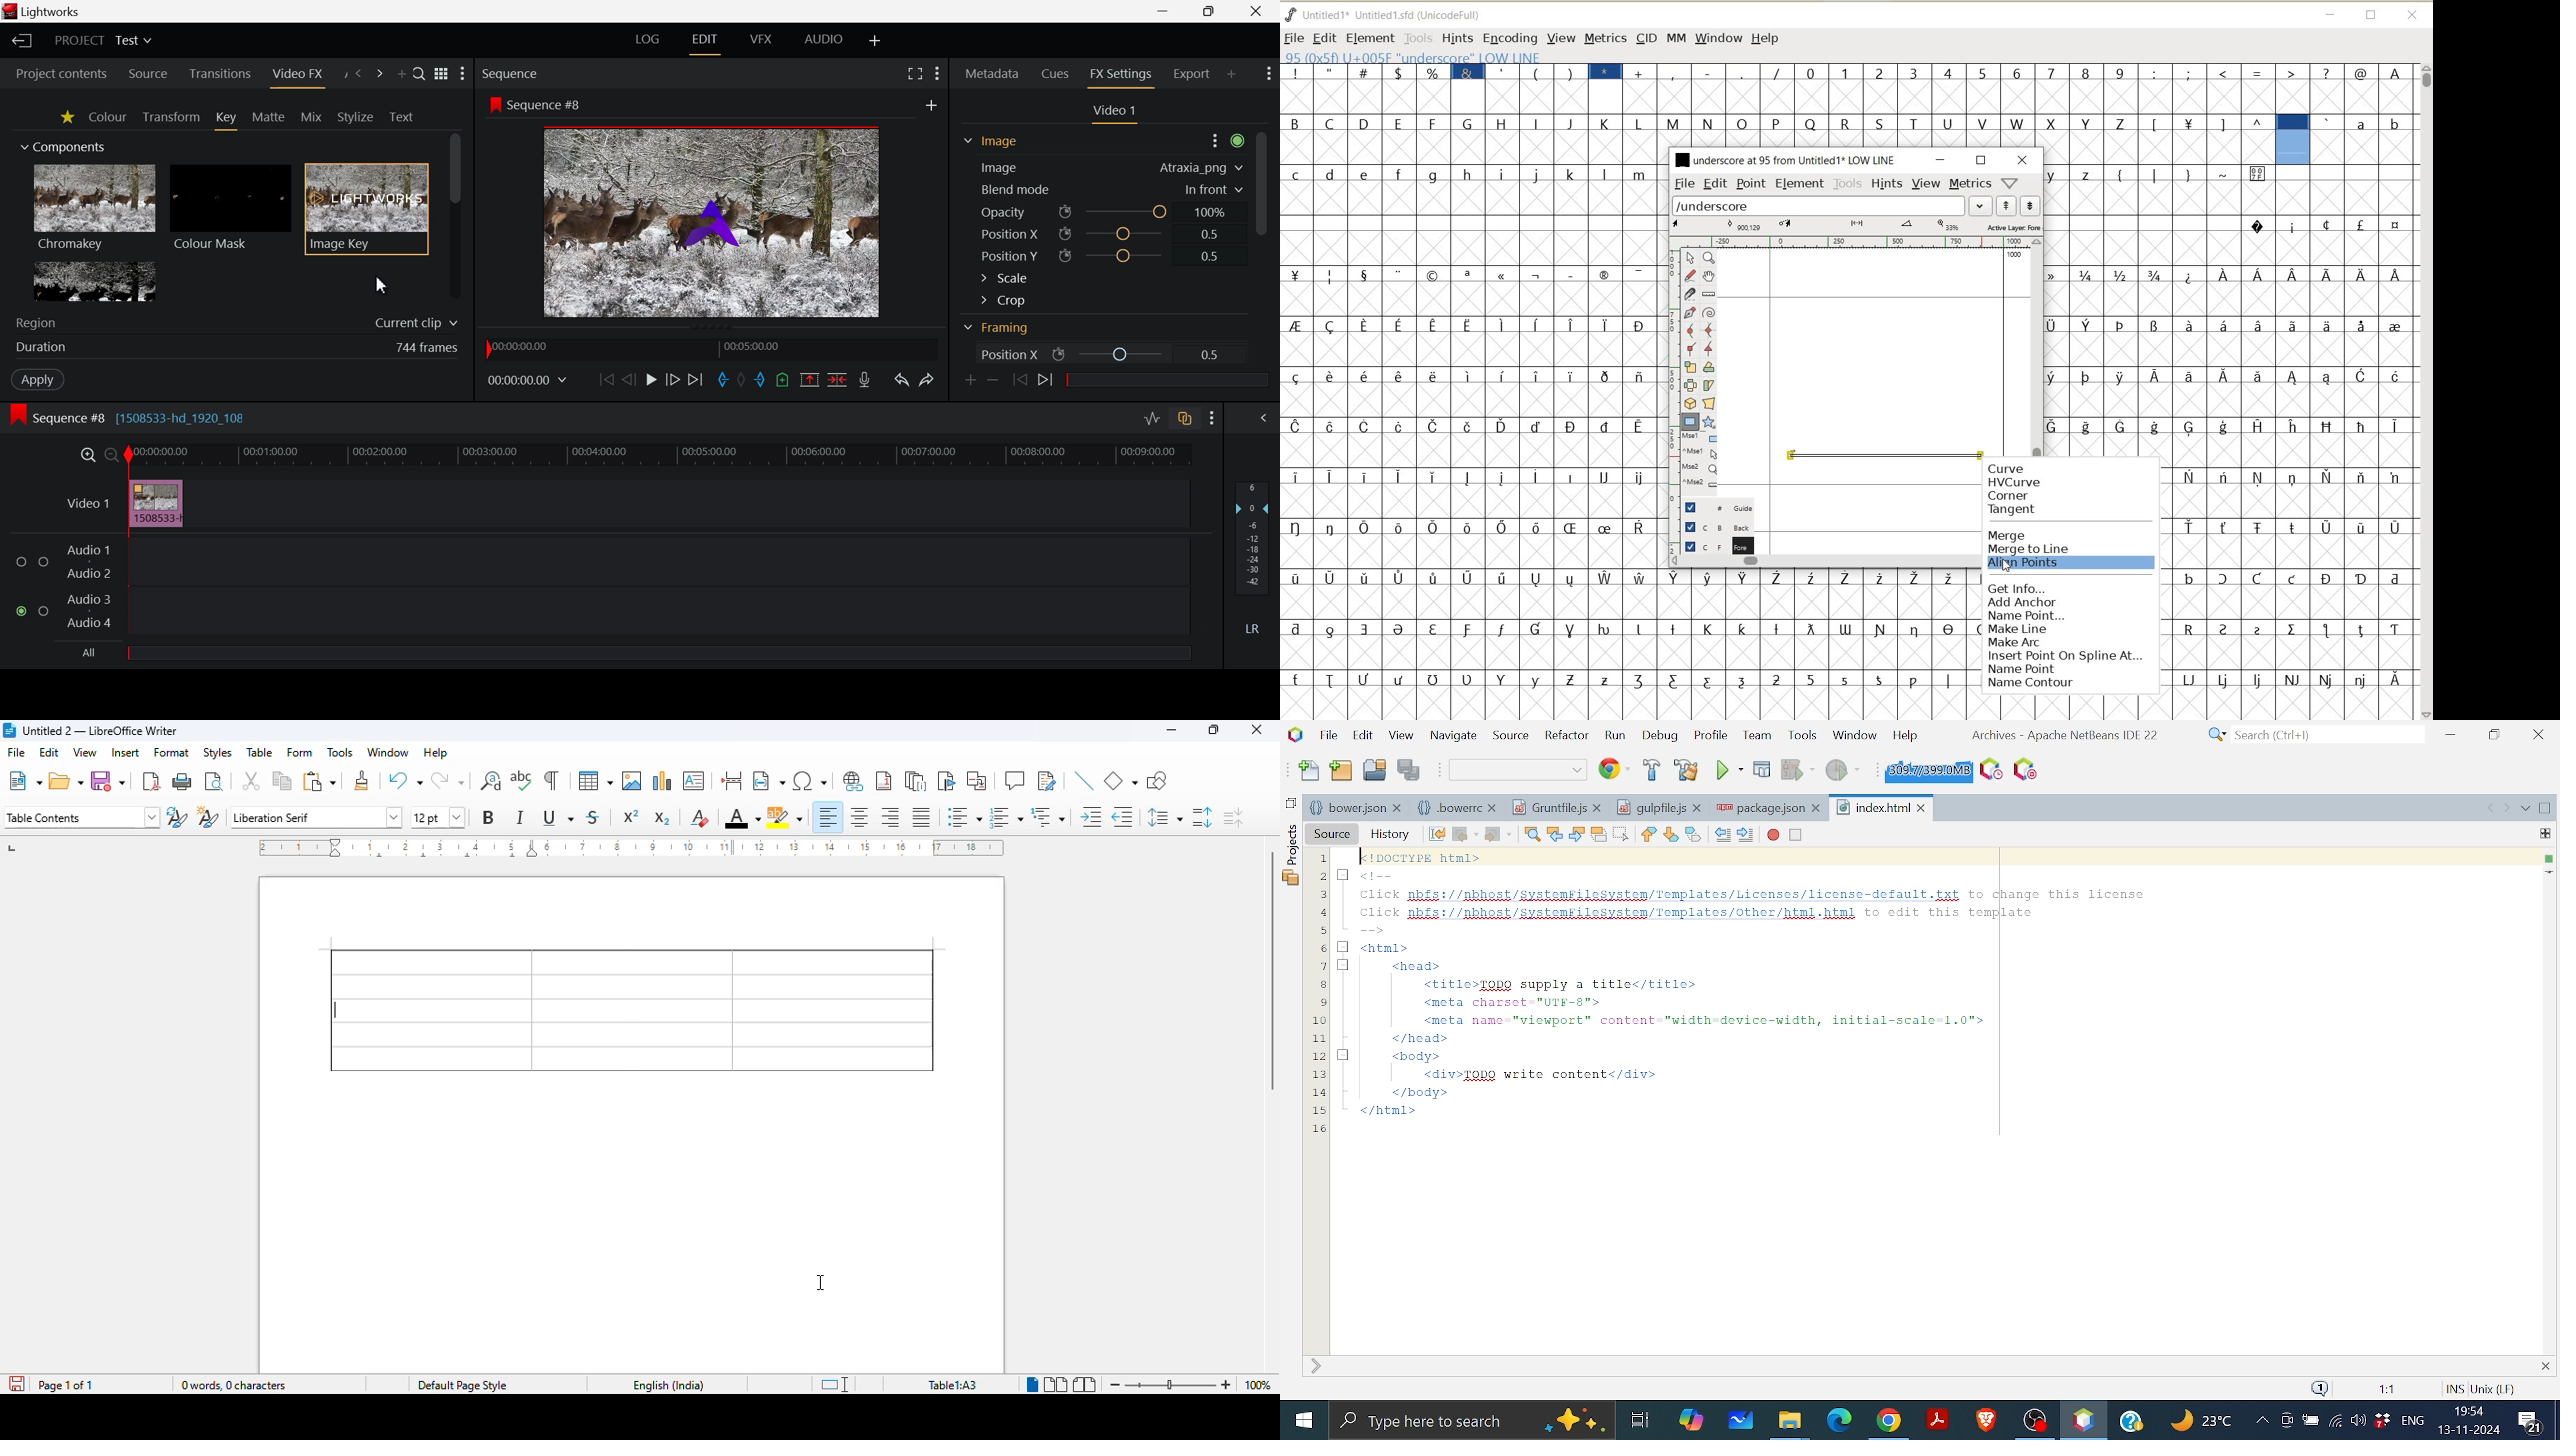  Describe the element at coordinates (67, 781) in the screenshot. I see `open` at that location.